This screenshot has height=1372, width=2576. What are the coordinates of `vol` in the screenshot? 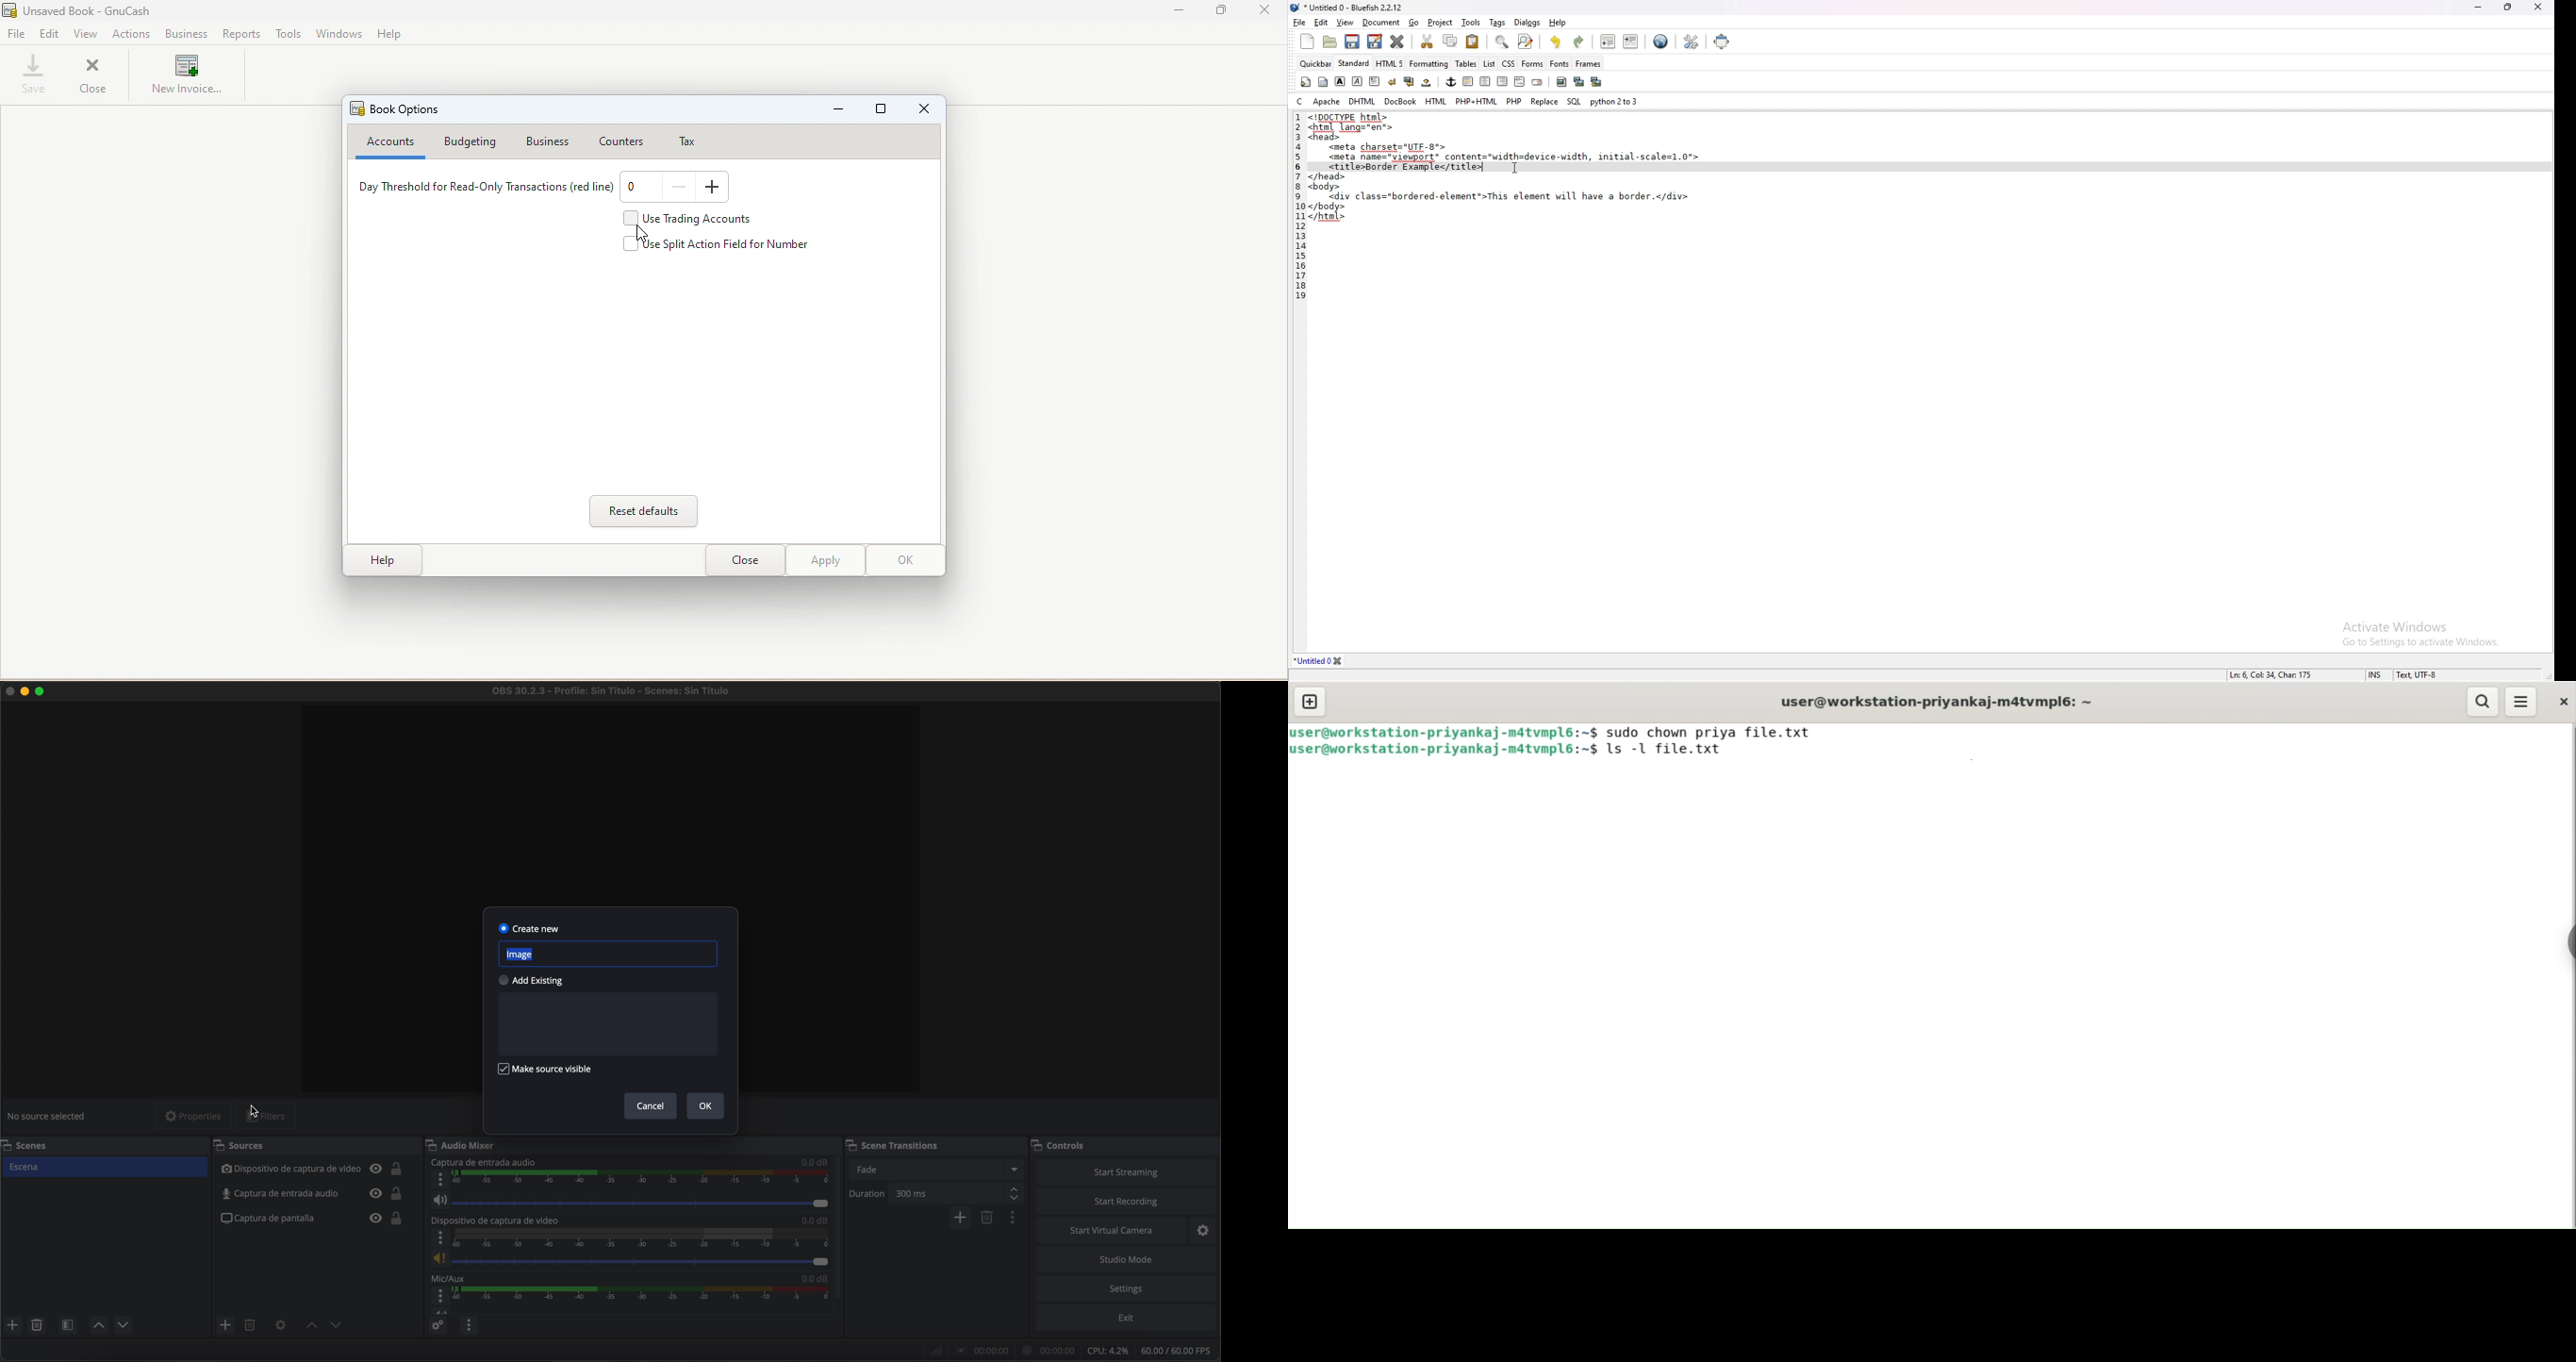 It's located at (631, 1200).